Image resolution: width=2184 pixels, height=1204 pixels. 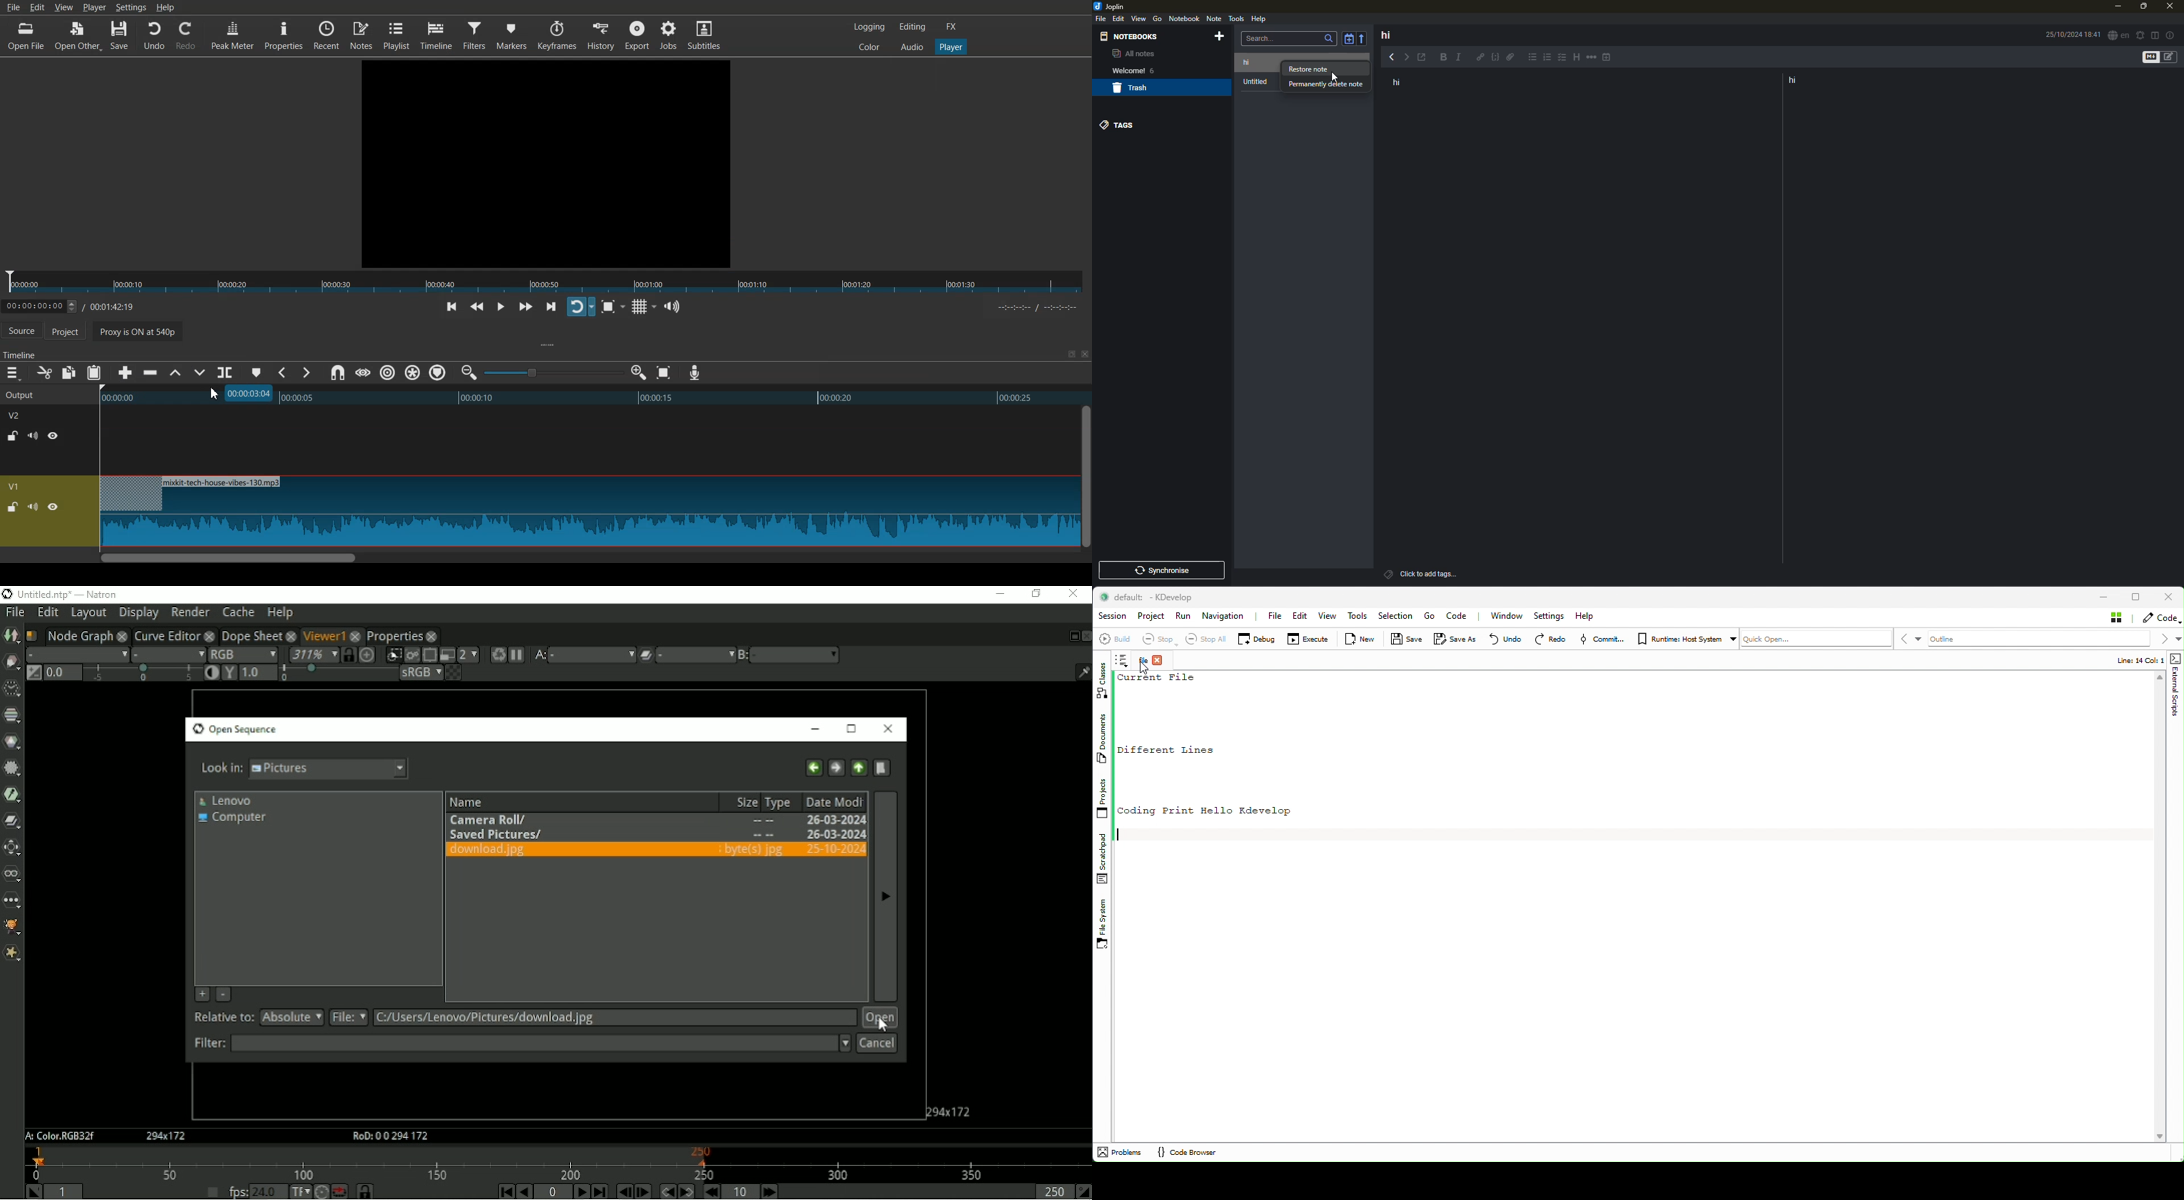 I want to click on file:, so click(x=348, y=1018).